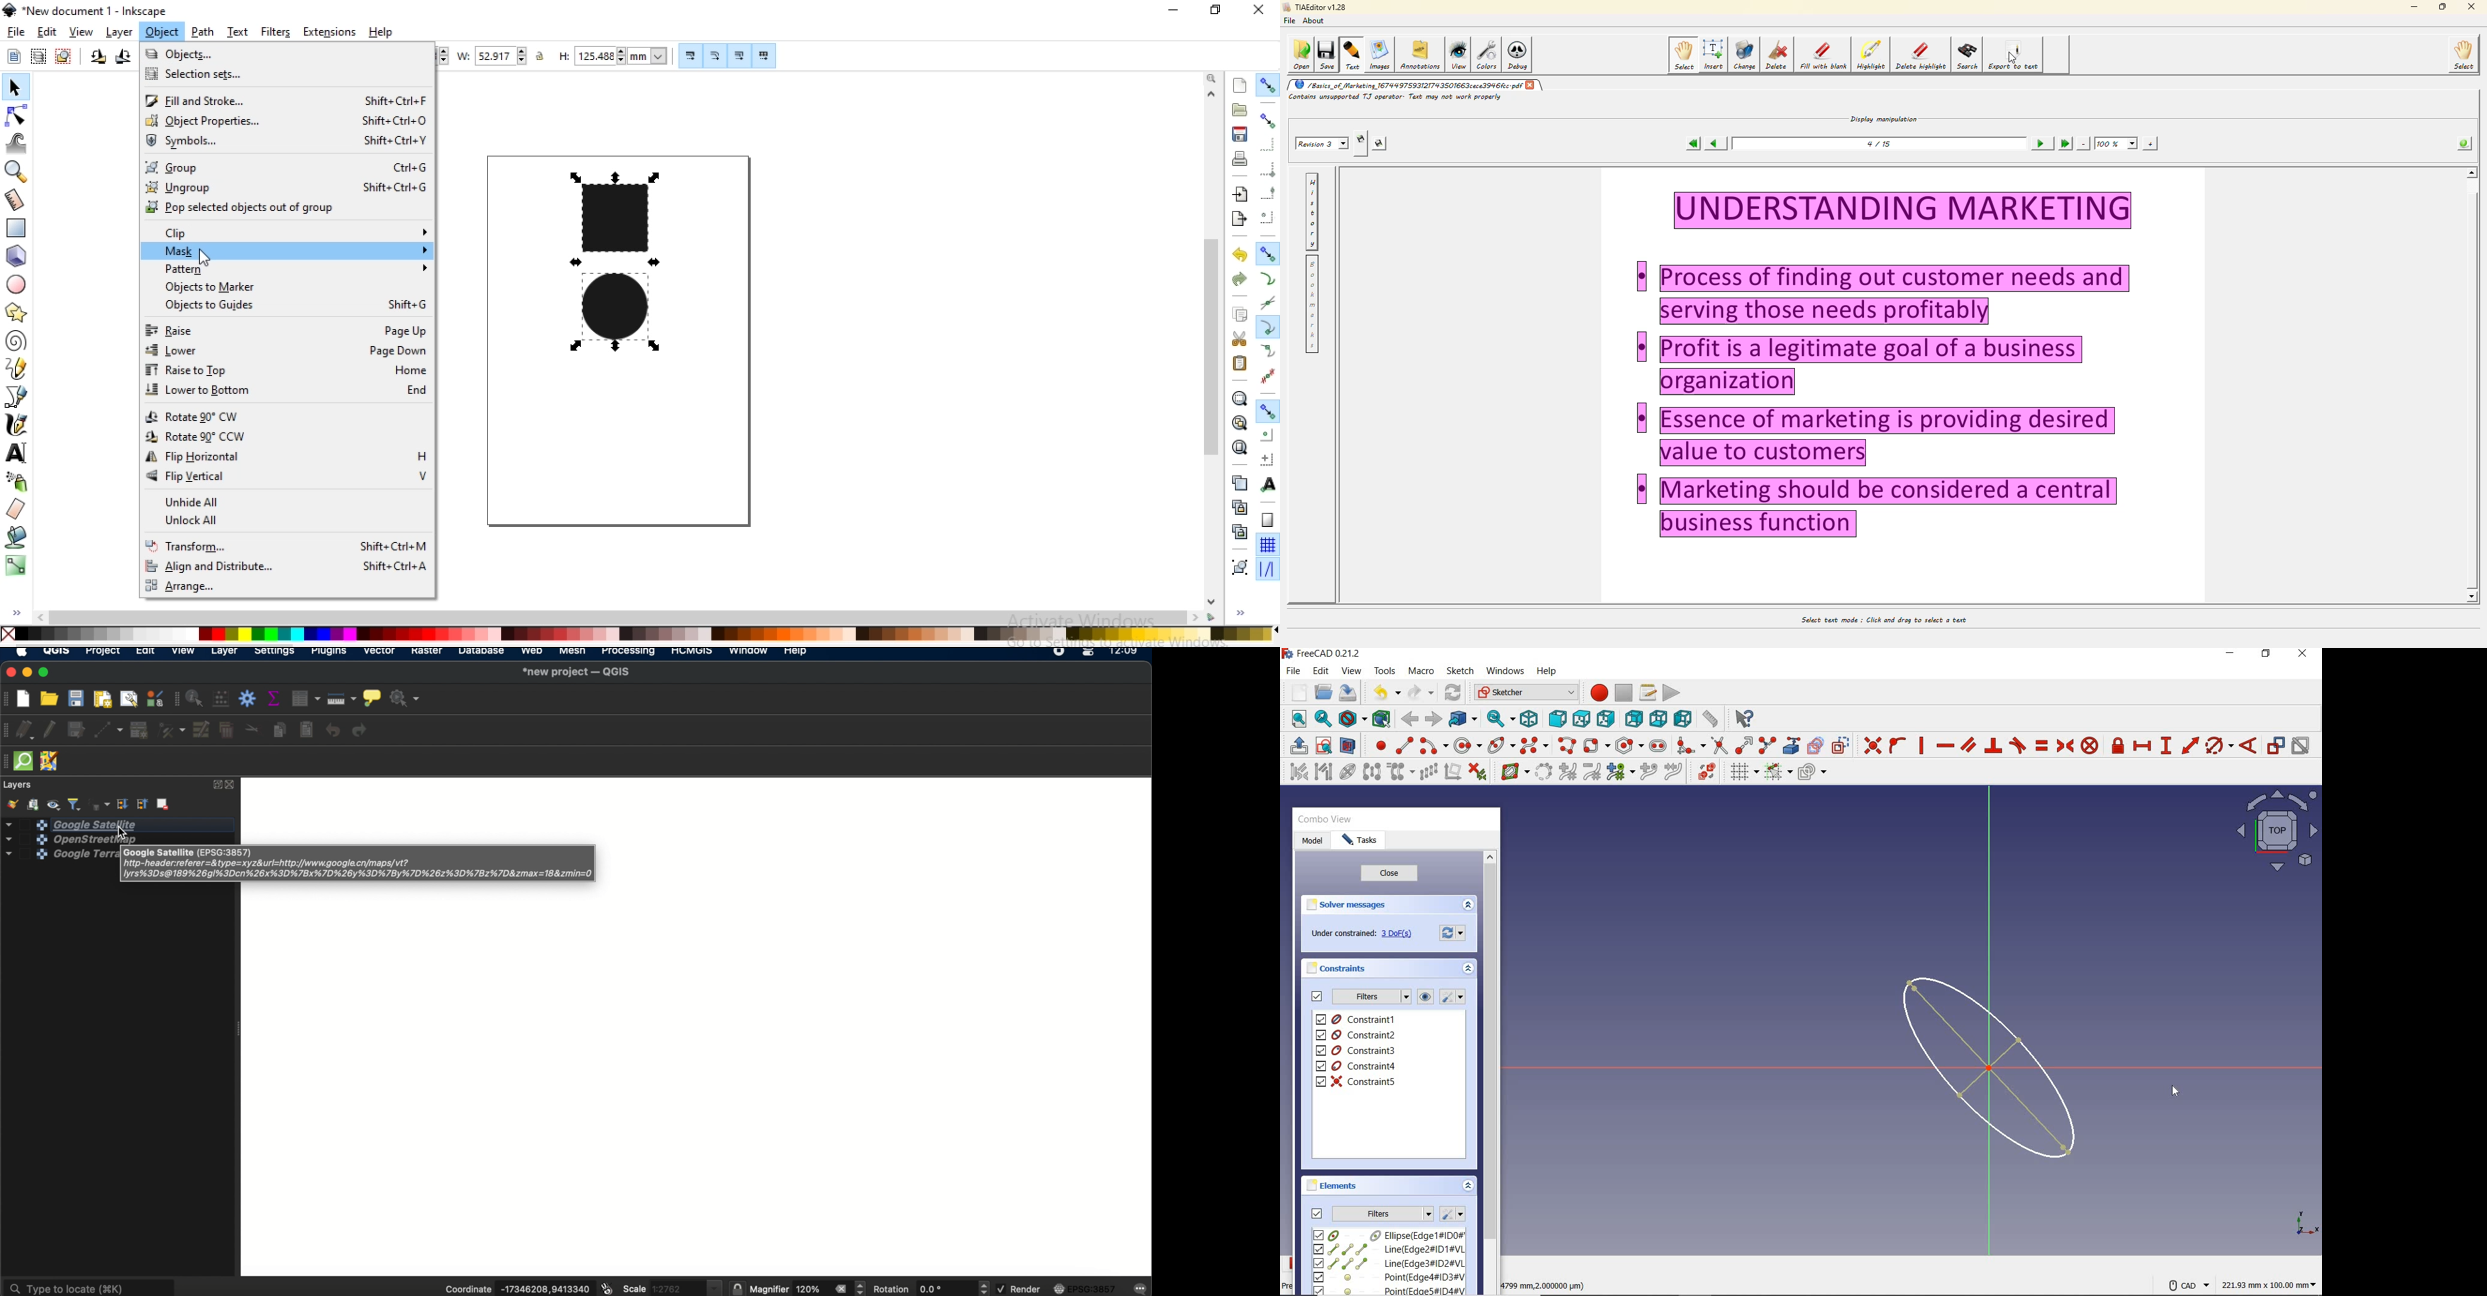  Describe the element at coordinates (1267, 170) in the screenshot. I see `snap bounding box corners` at that location.